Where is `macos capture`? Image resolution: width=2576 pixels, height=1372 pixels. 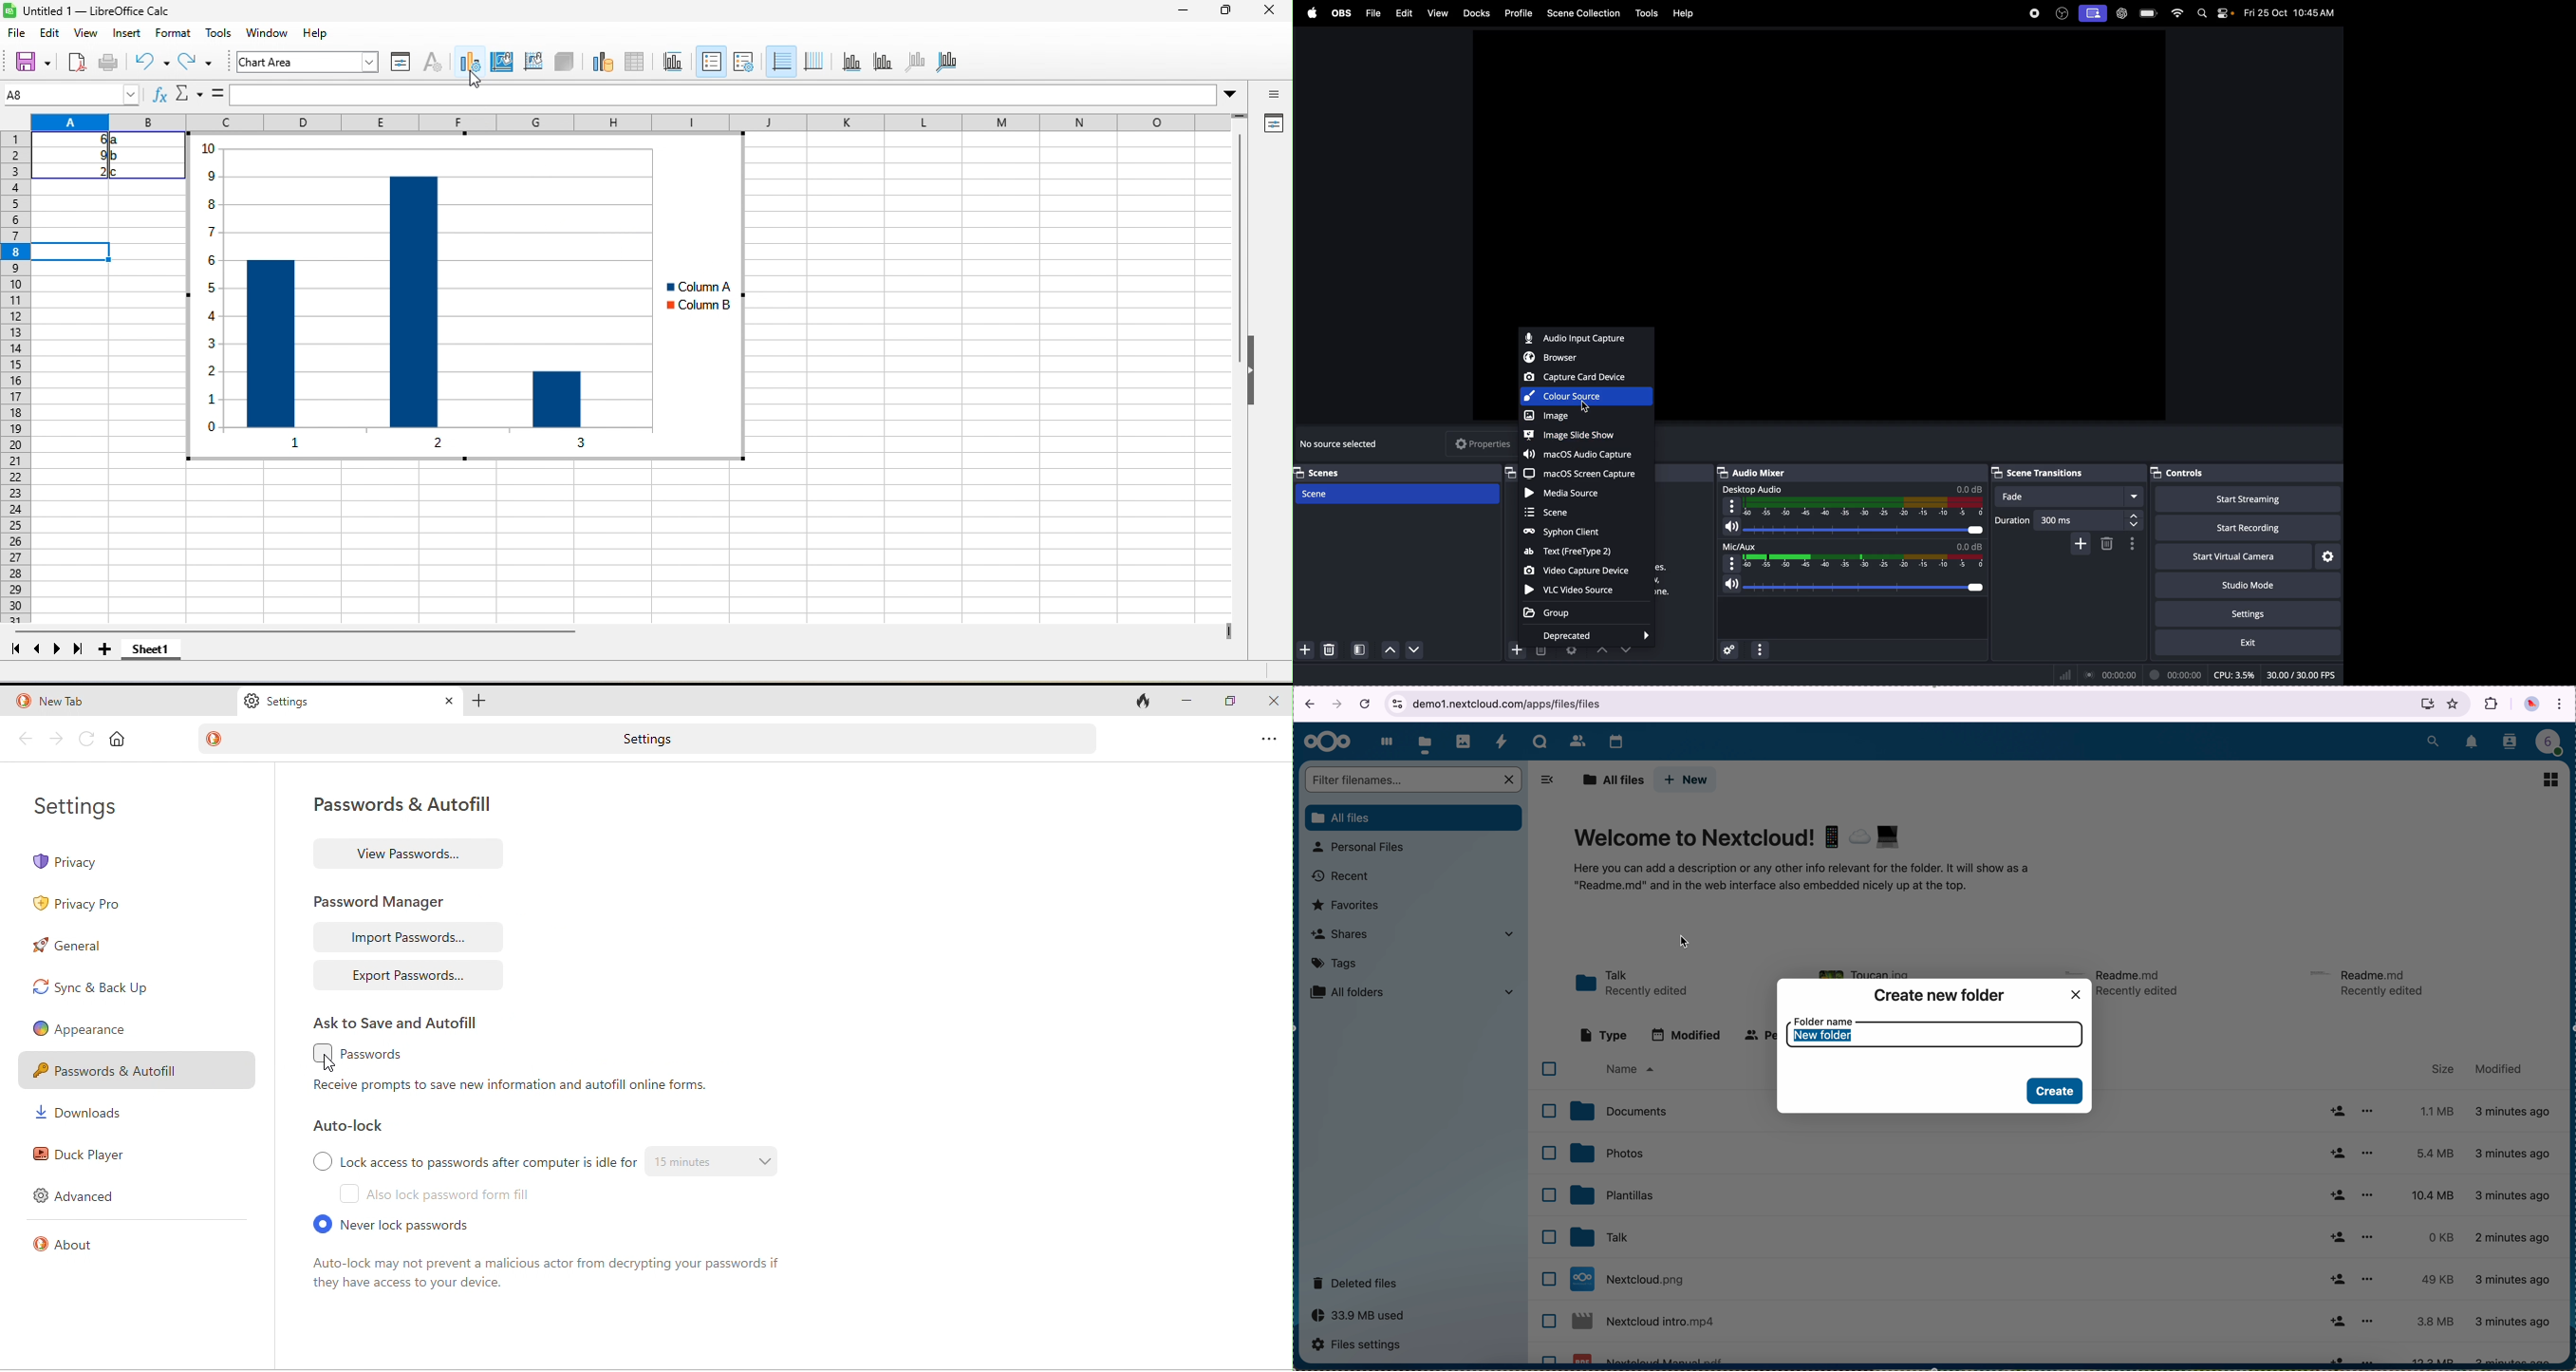 macos capture is located at coordinates (1578, 455).